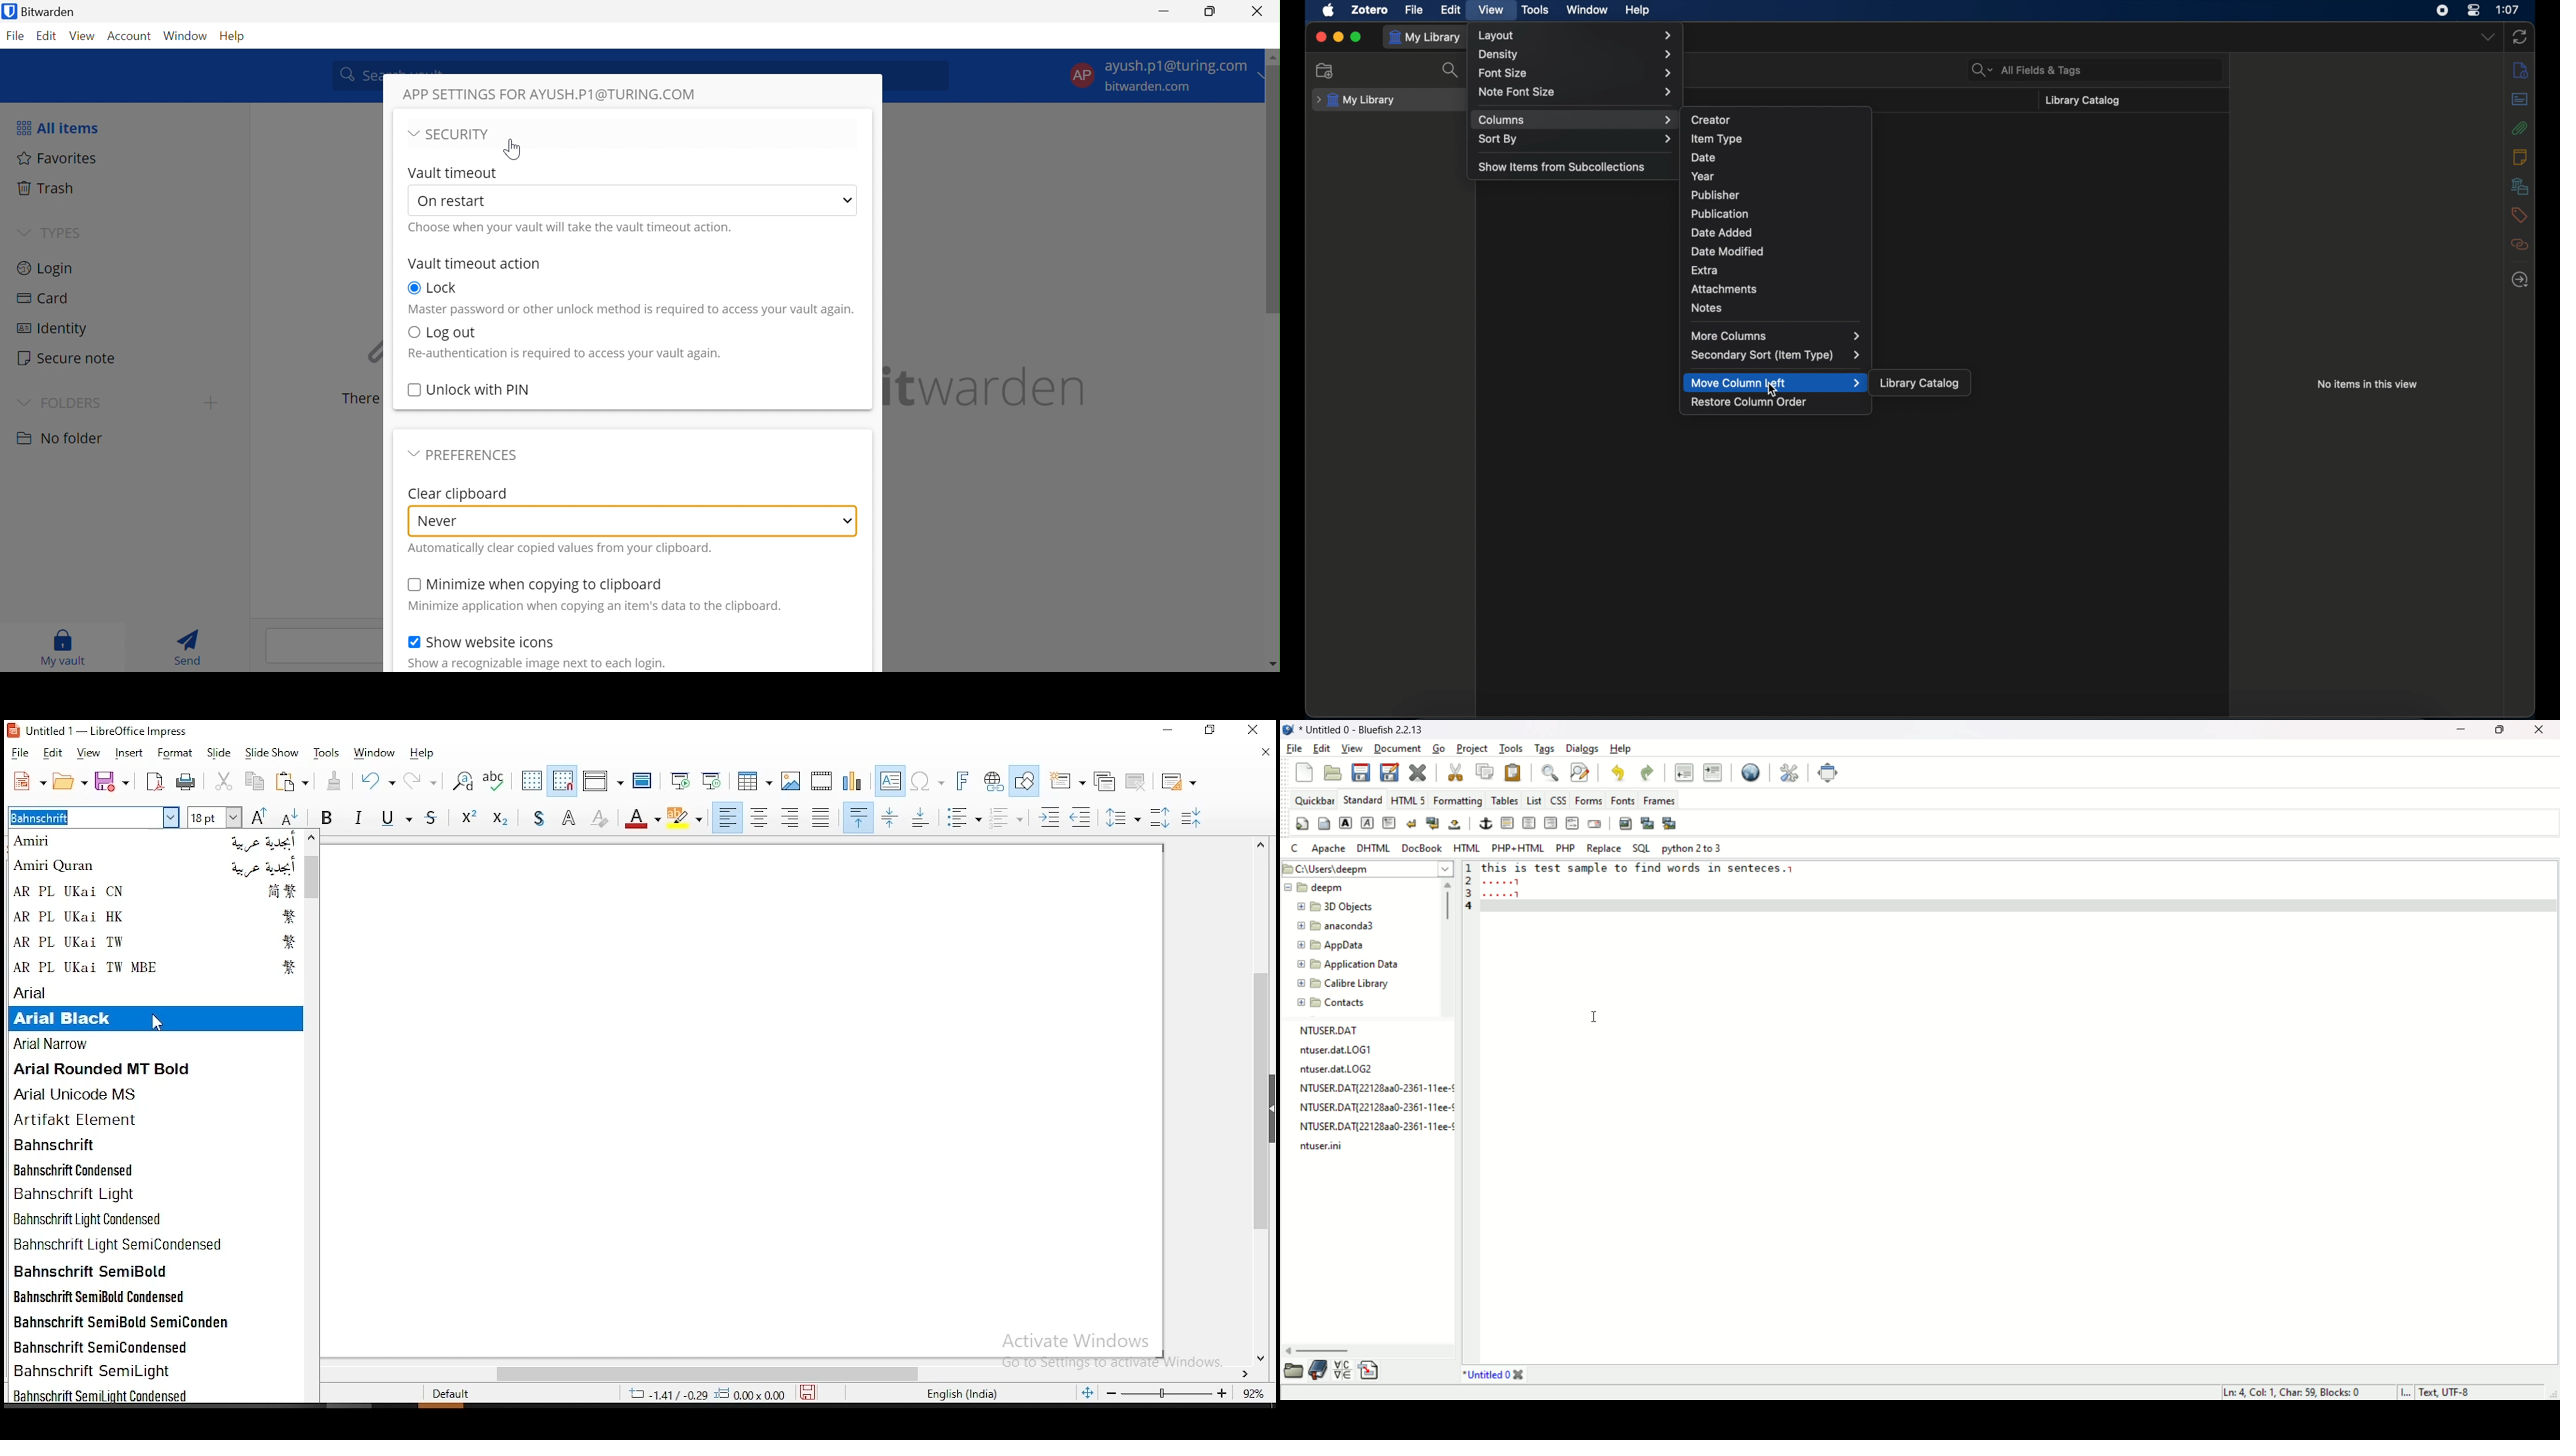 This screenshot has height=1456, width=2576. Describe the element at coordinates (687, 818) in the screenshot. I see `character highlighting color` at that location.